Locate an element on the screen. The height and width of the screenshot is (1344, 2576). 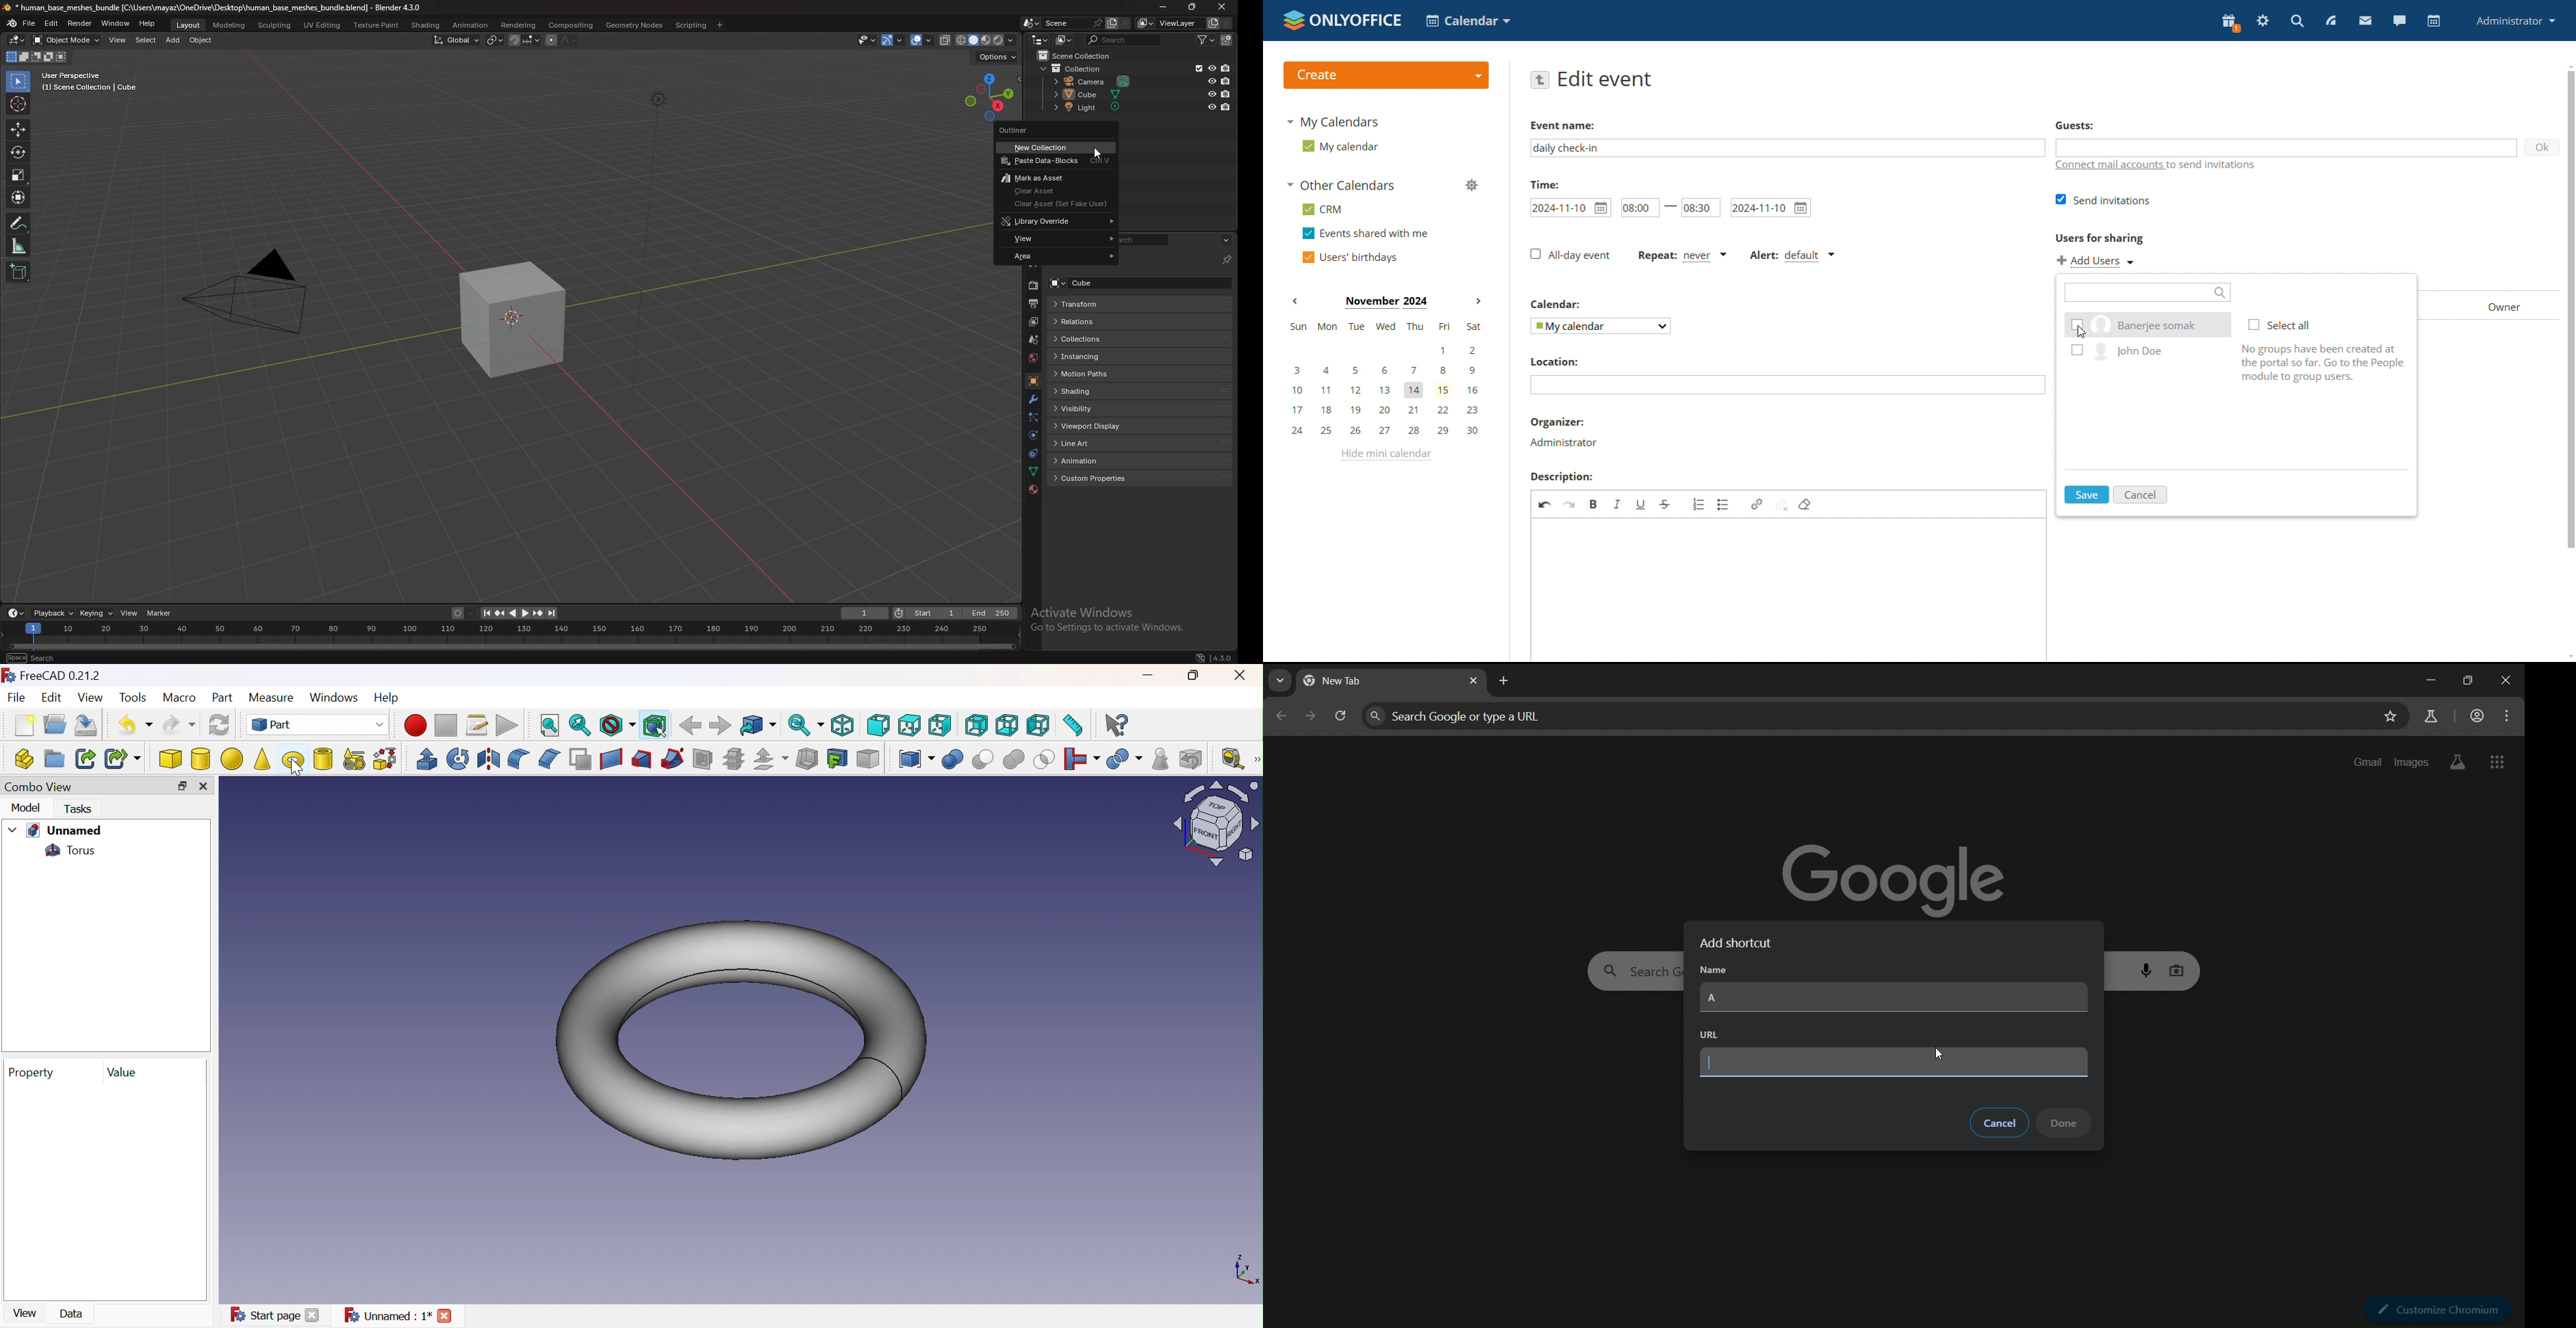
Front is located at coordinates (878, 725).